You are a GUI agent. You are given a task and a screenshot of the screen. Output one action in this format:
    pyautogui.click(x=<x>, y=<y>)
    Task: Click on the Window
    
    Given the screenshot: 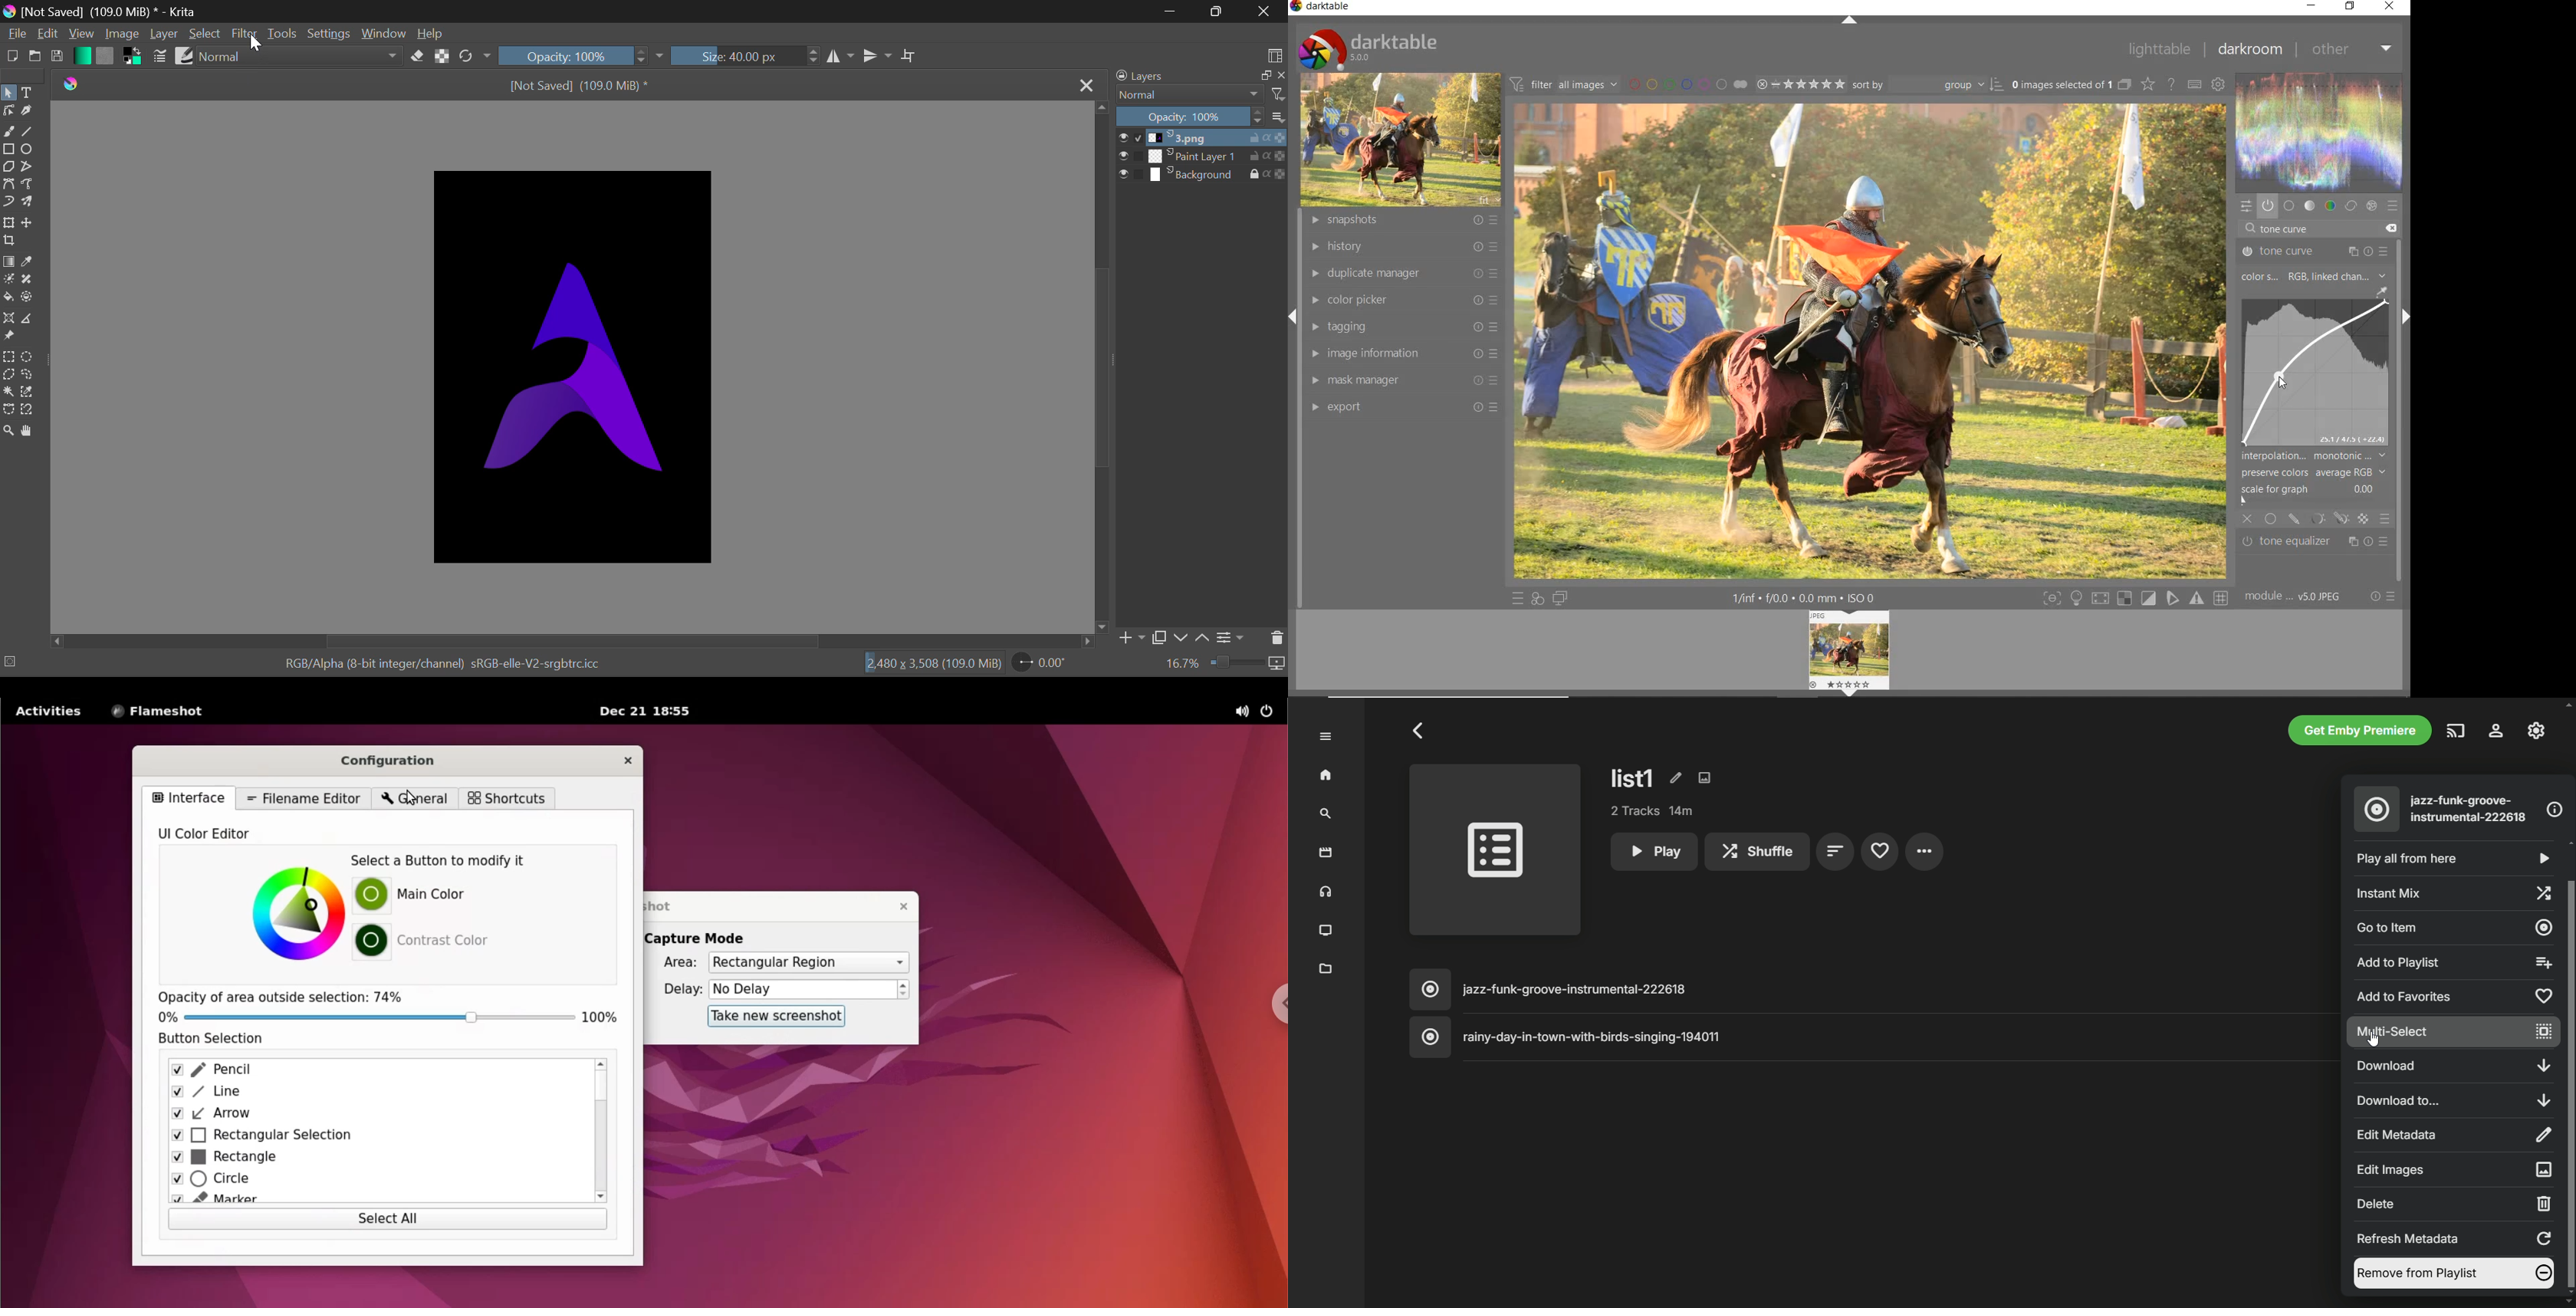 What is the action you would take?
    pyautogui.click(x=383, y=33)
    